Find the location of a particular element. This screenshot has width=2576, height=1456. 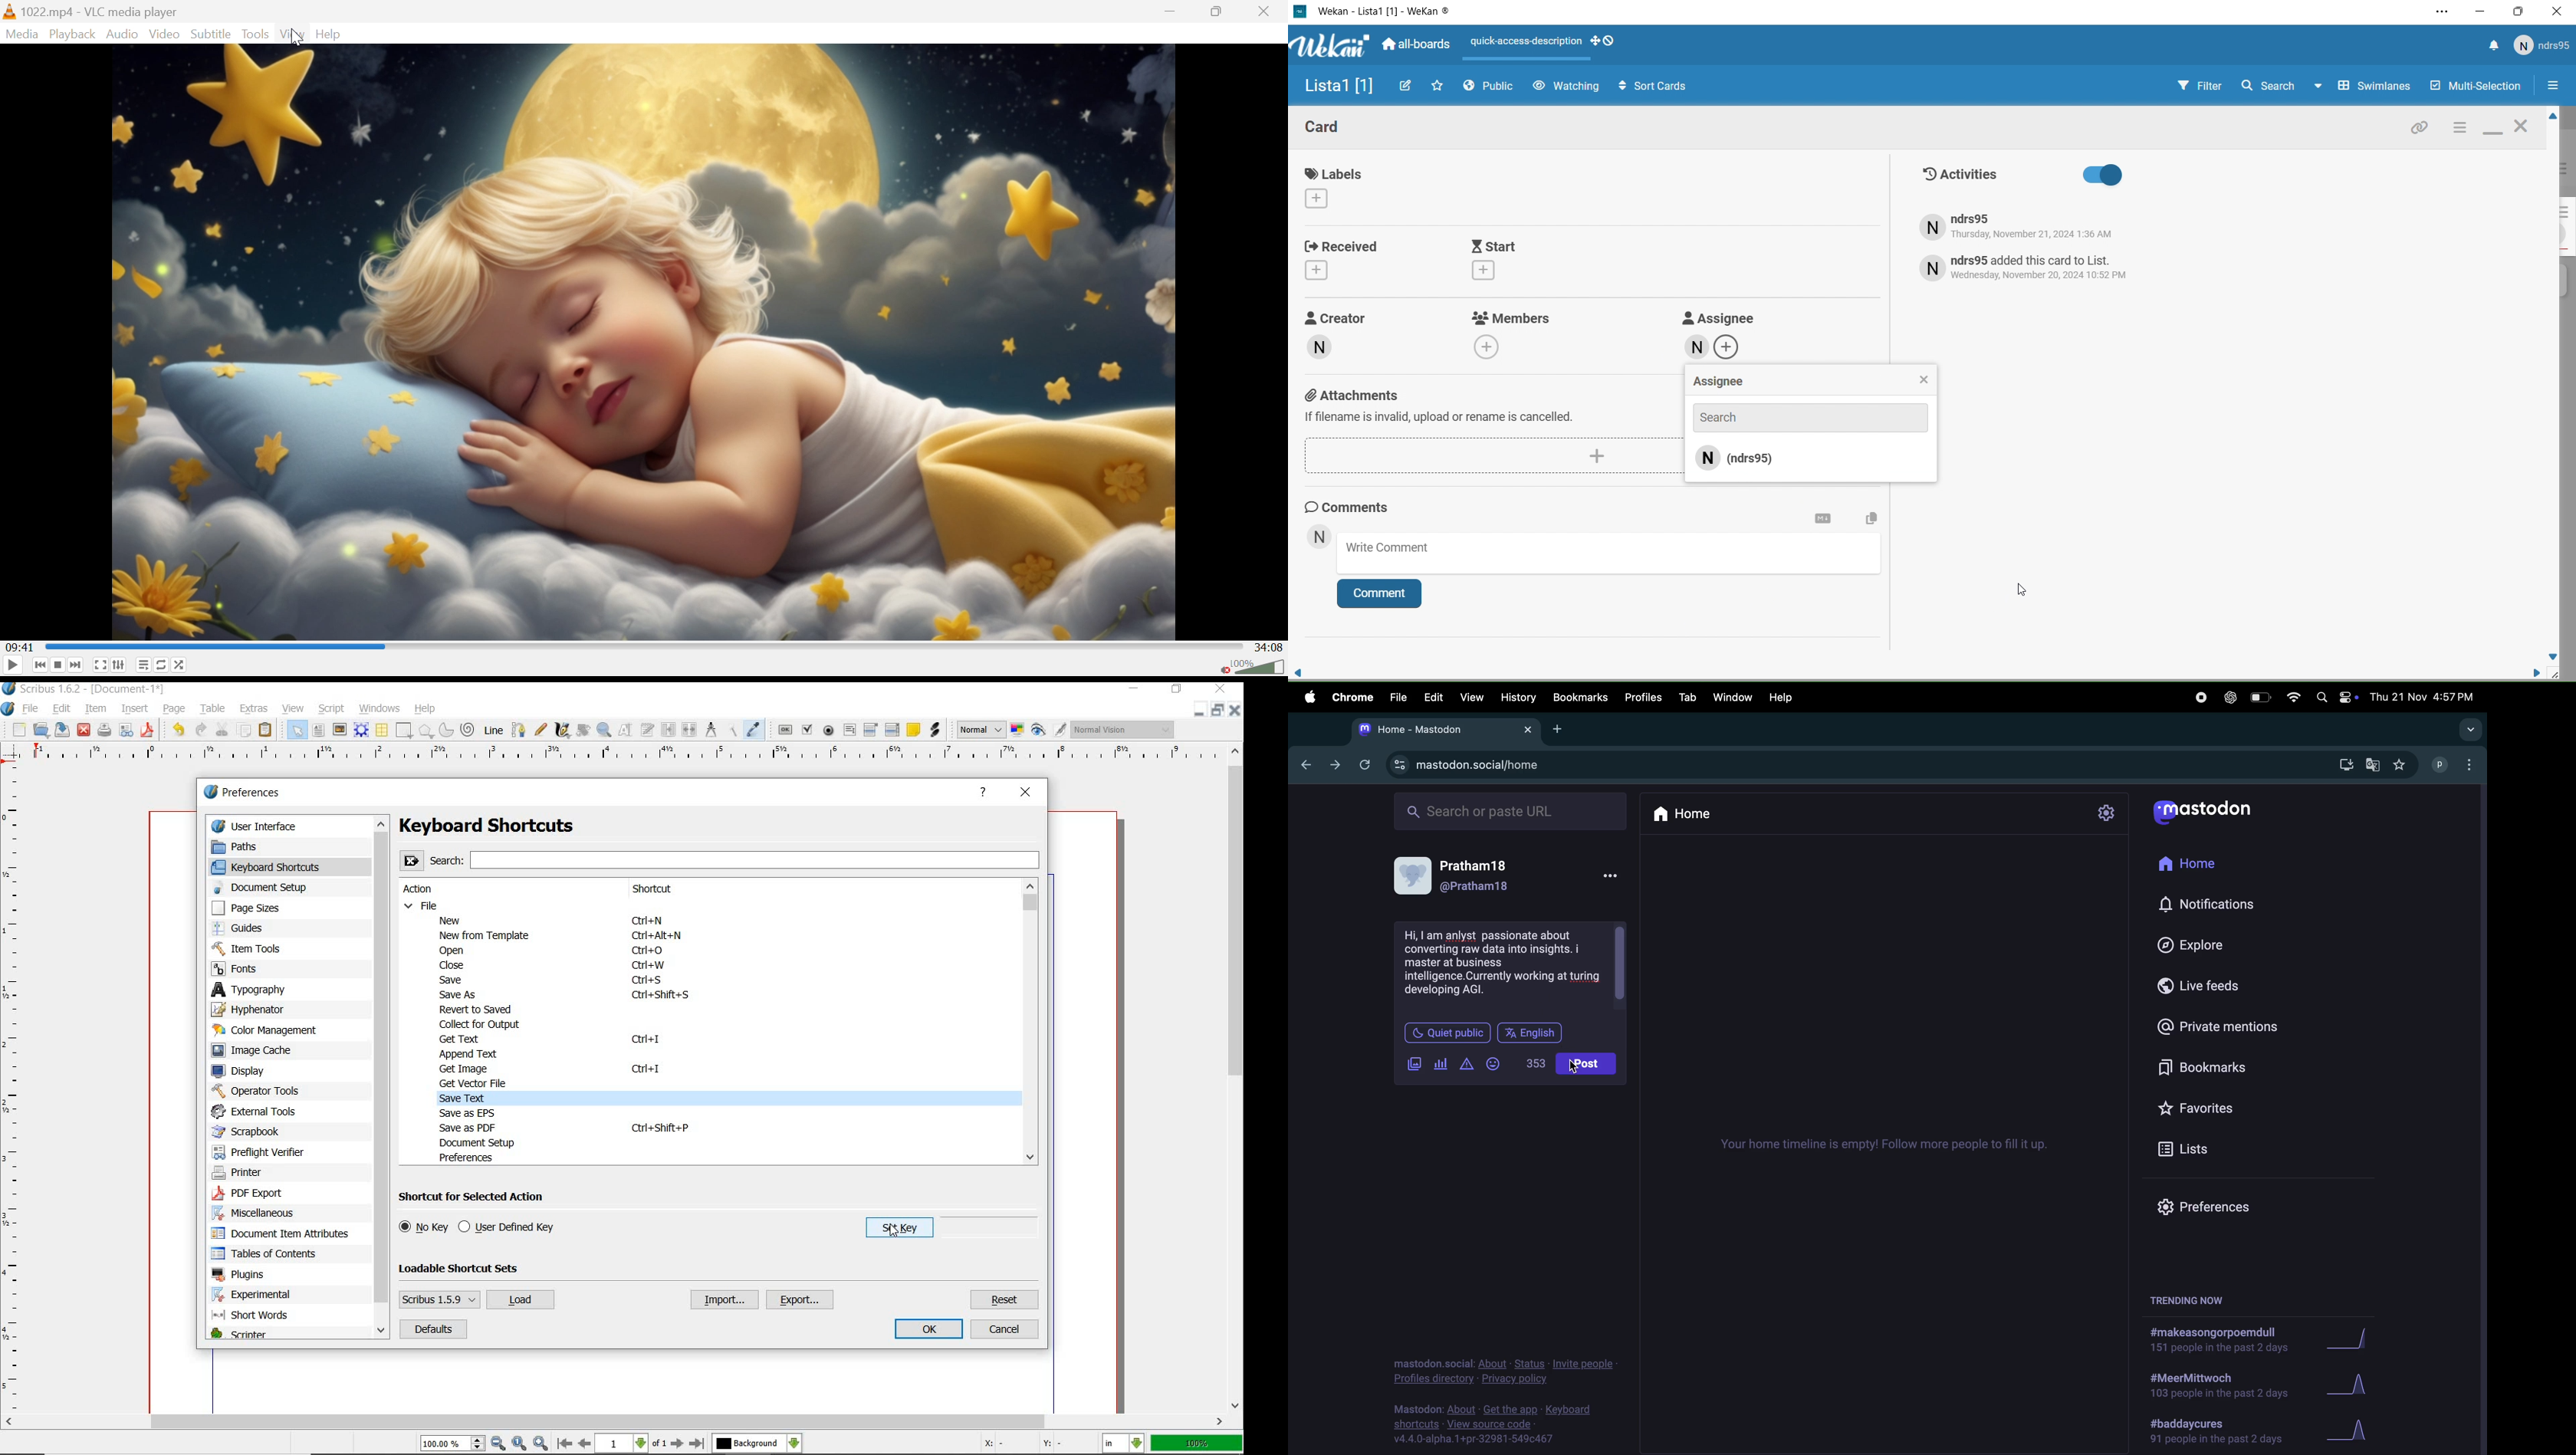

Comments is located at coordinates (1359, 507).